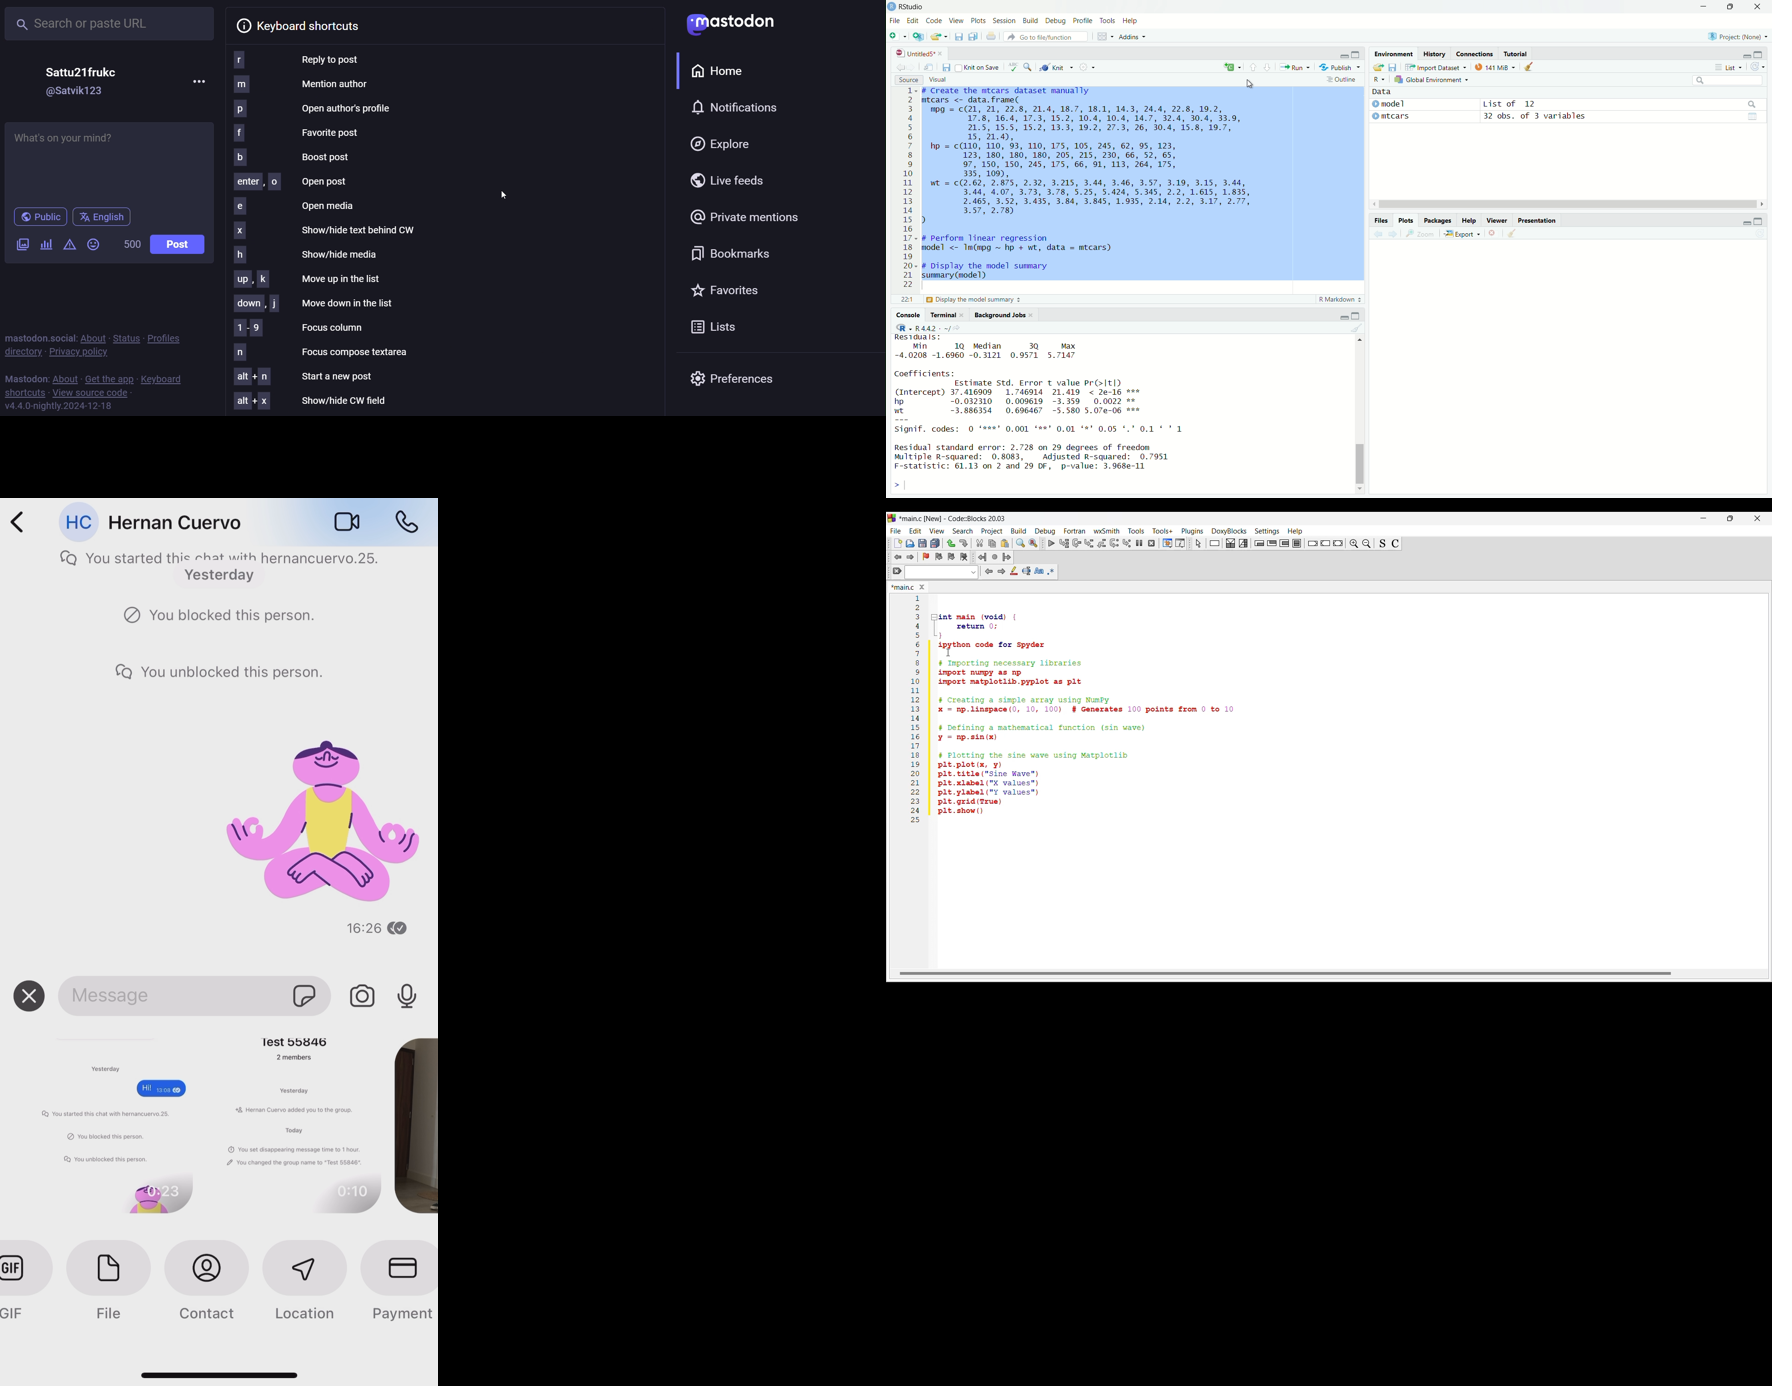 The height and width of the screenshot is (1400, 1792). I want to click on english, so click(102, 216).